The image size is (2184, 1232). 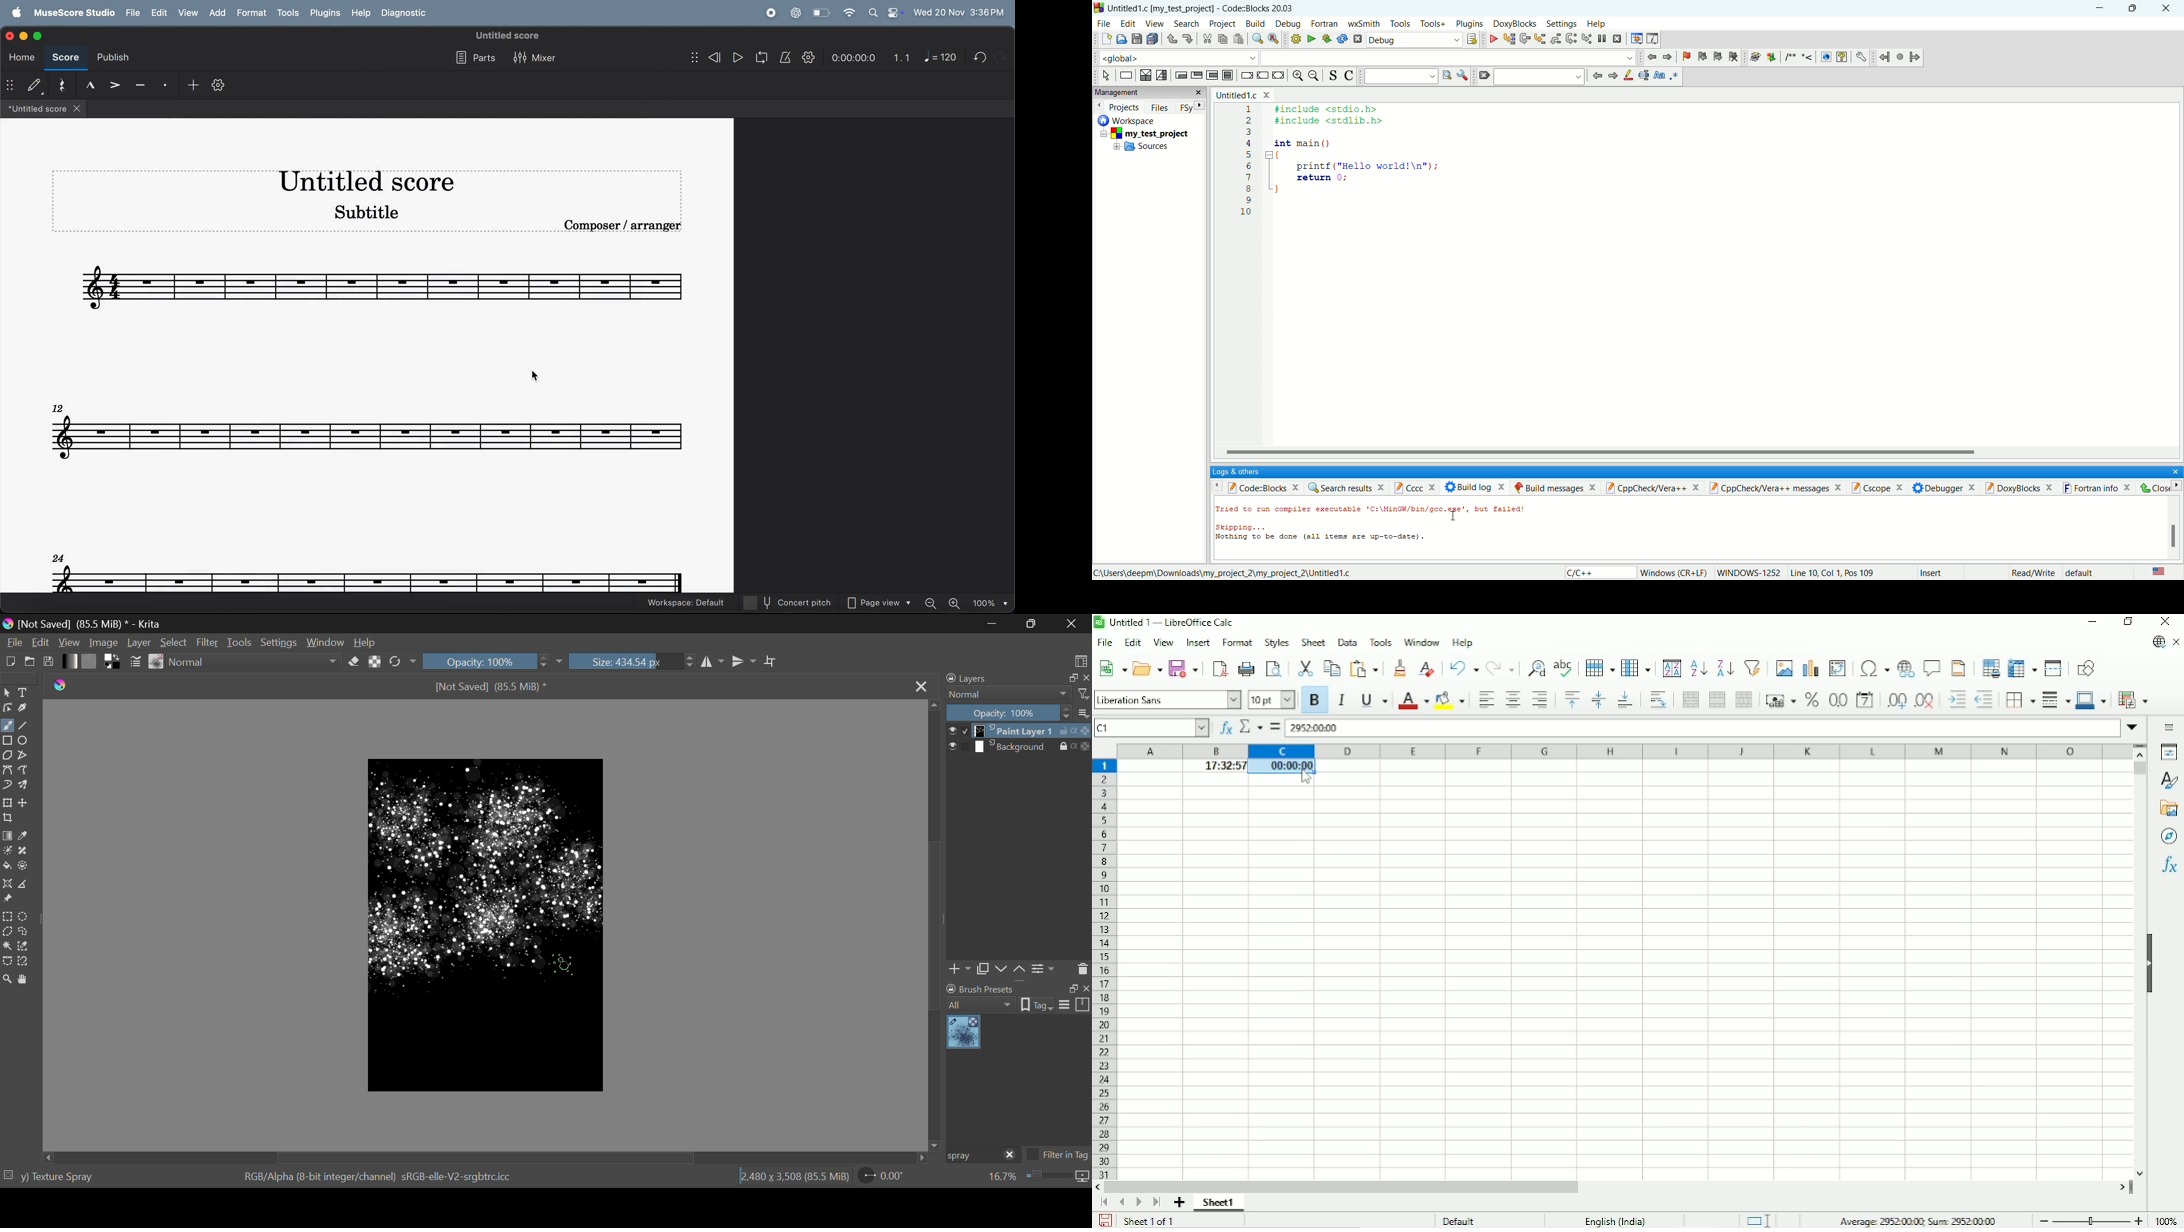 What do you see at coordinates (1180, 75) in the screenshot?
I see `entry condition loop` at bounding box center [1180, 75].